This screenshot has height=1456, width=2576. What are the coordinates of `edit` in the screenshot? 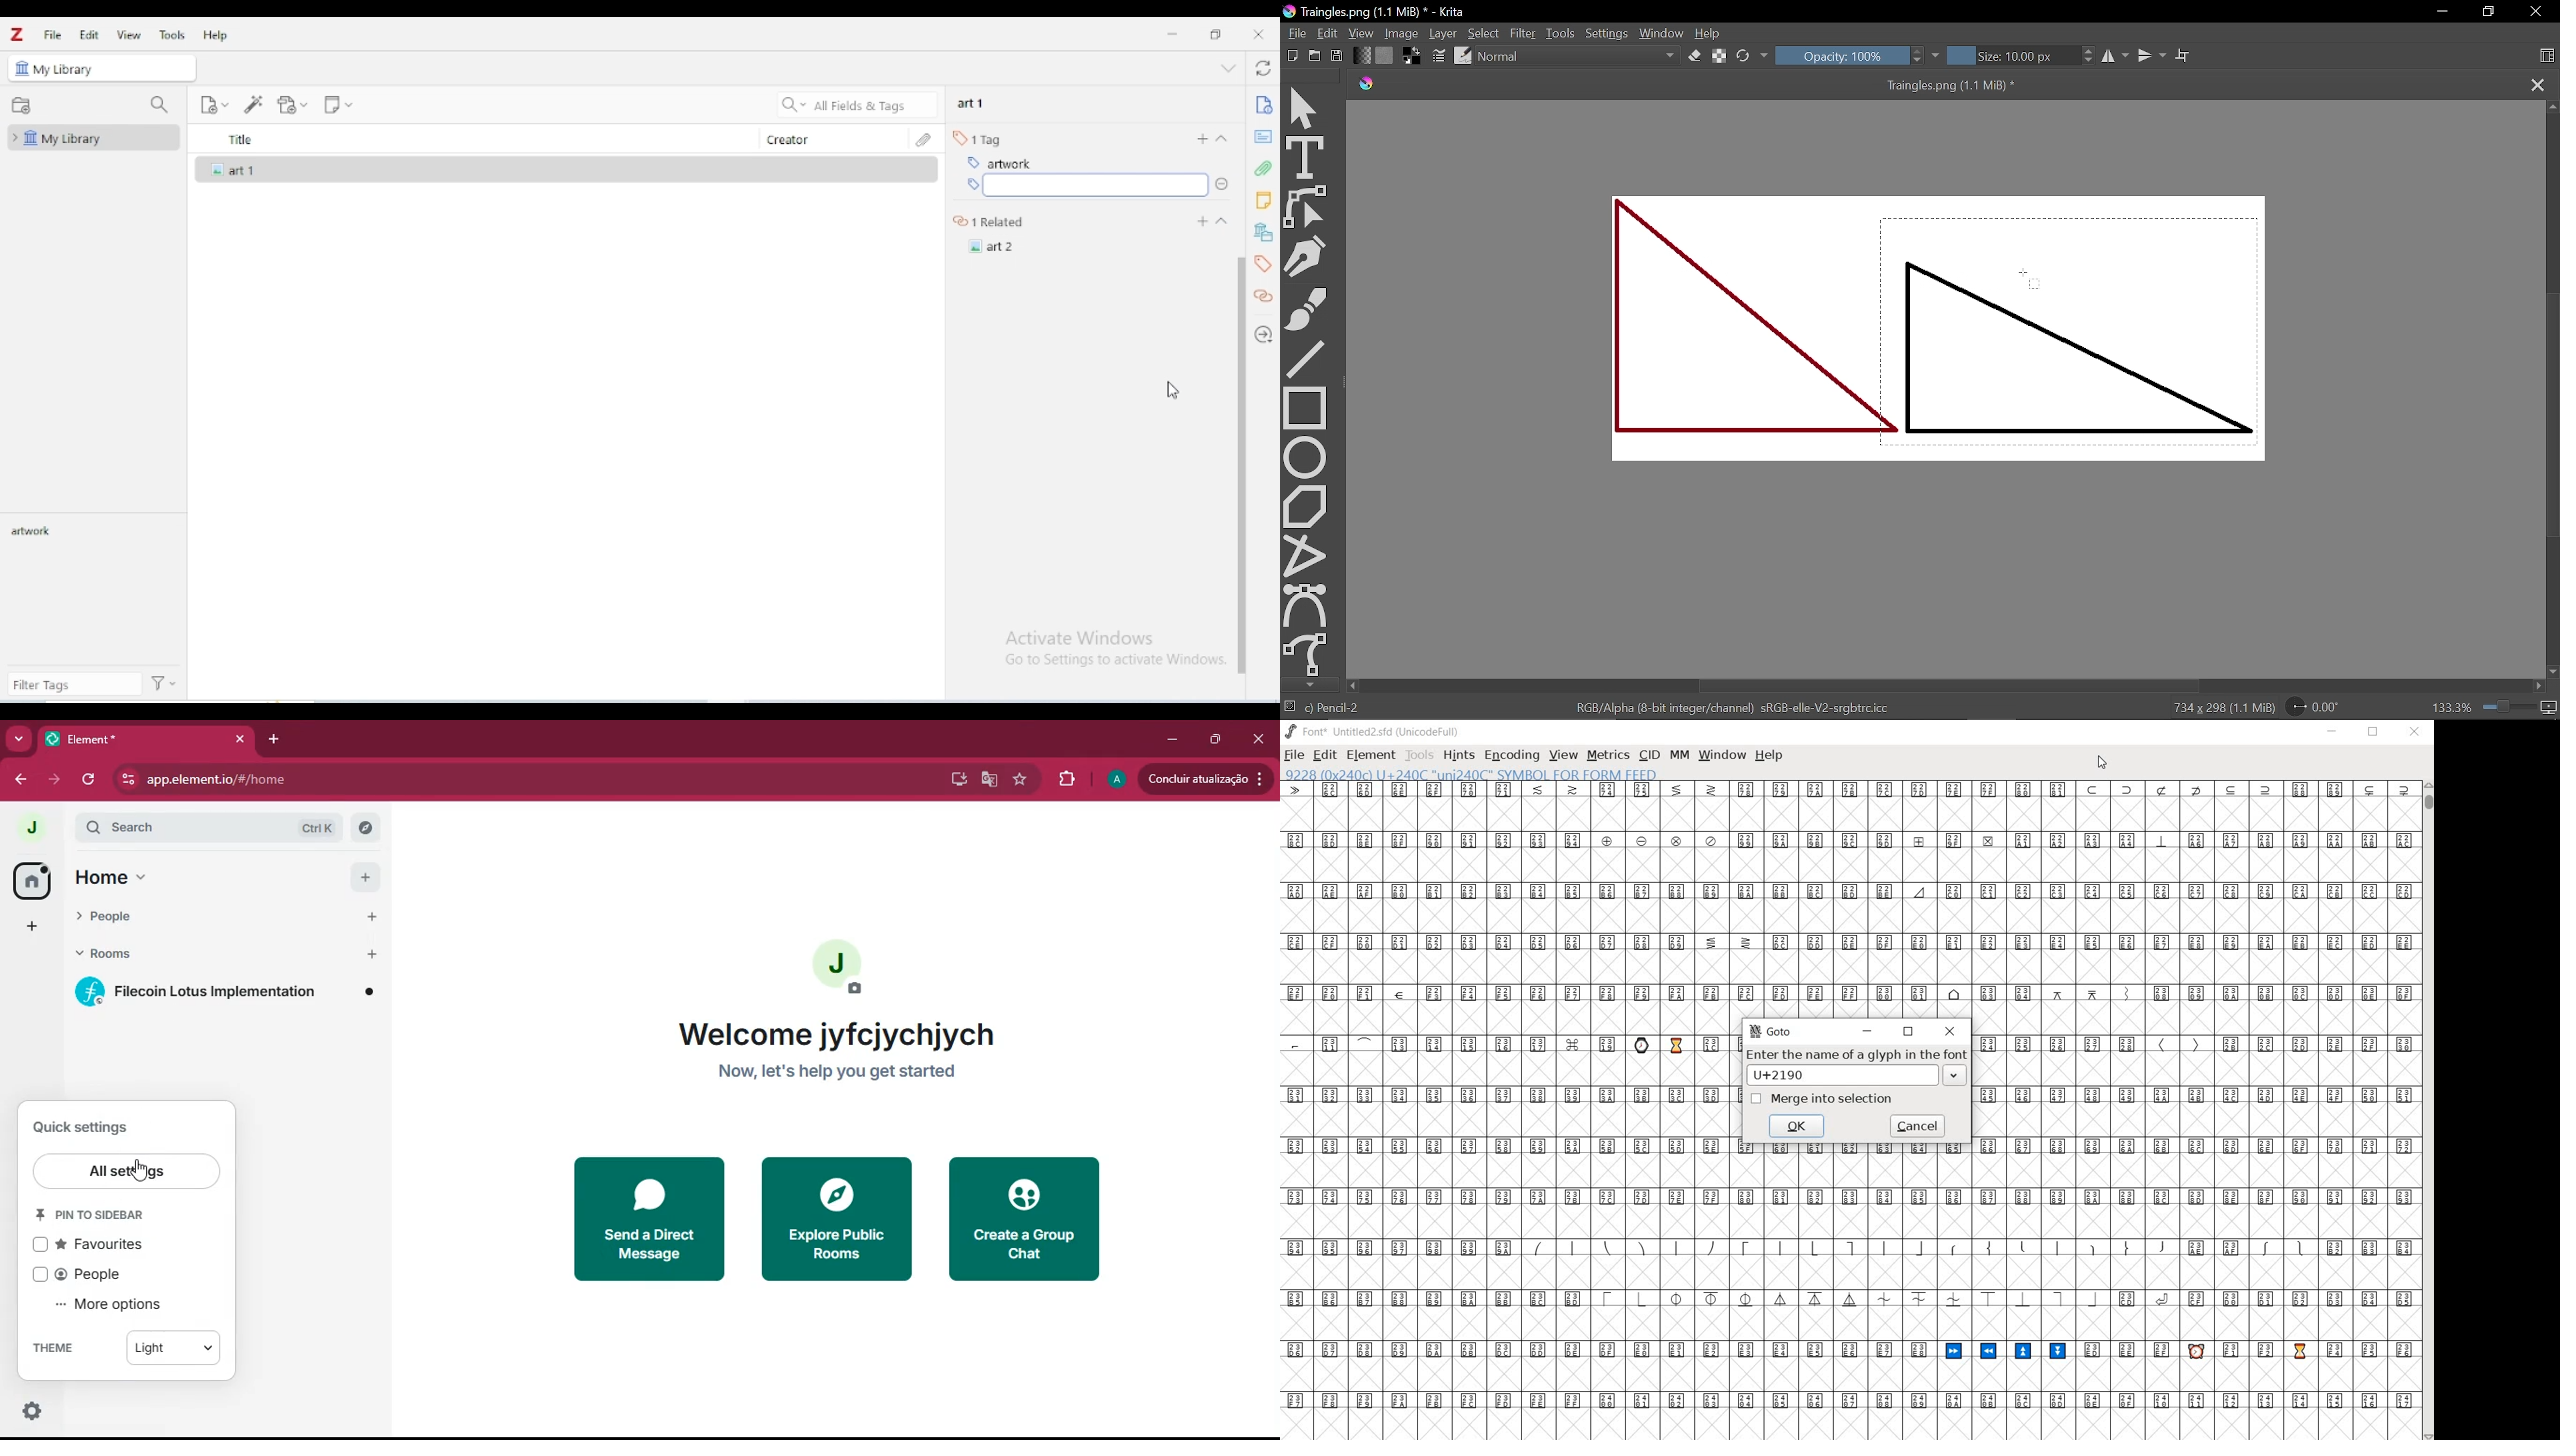 It's located at (1324, 756).